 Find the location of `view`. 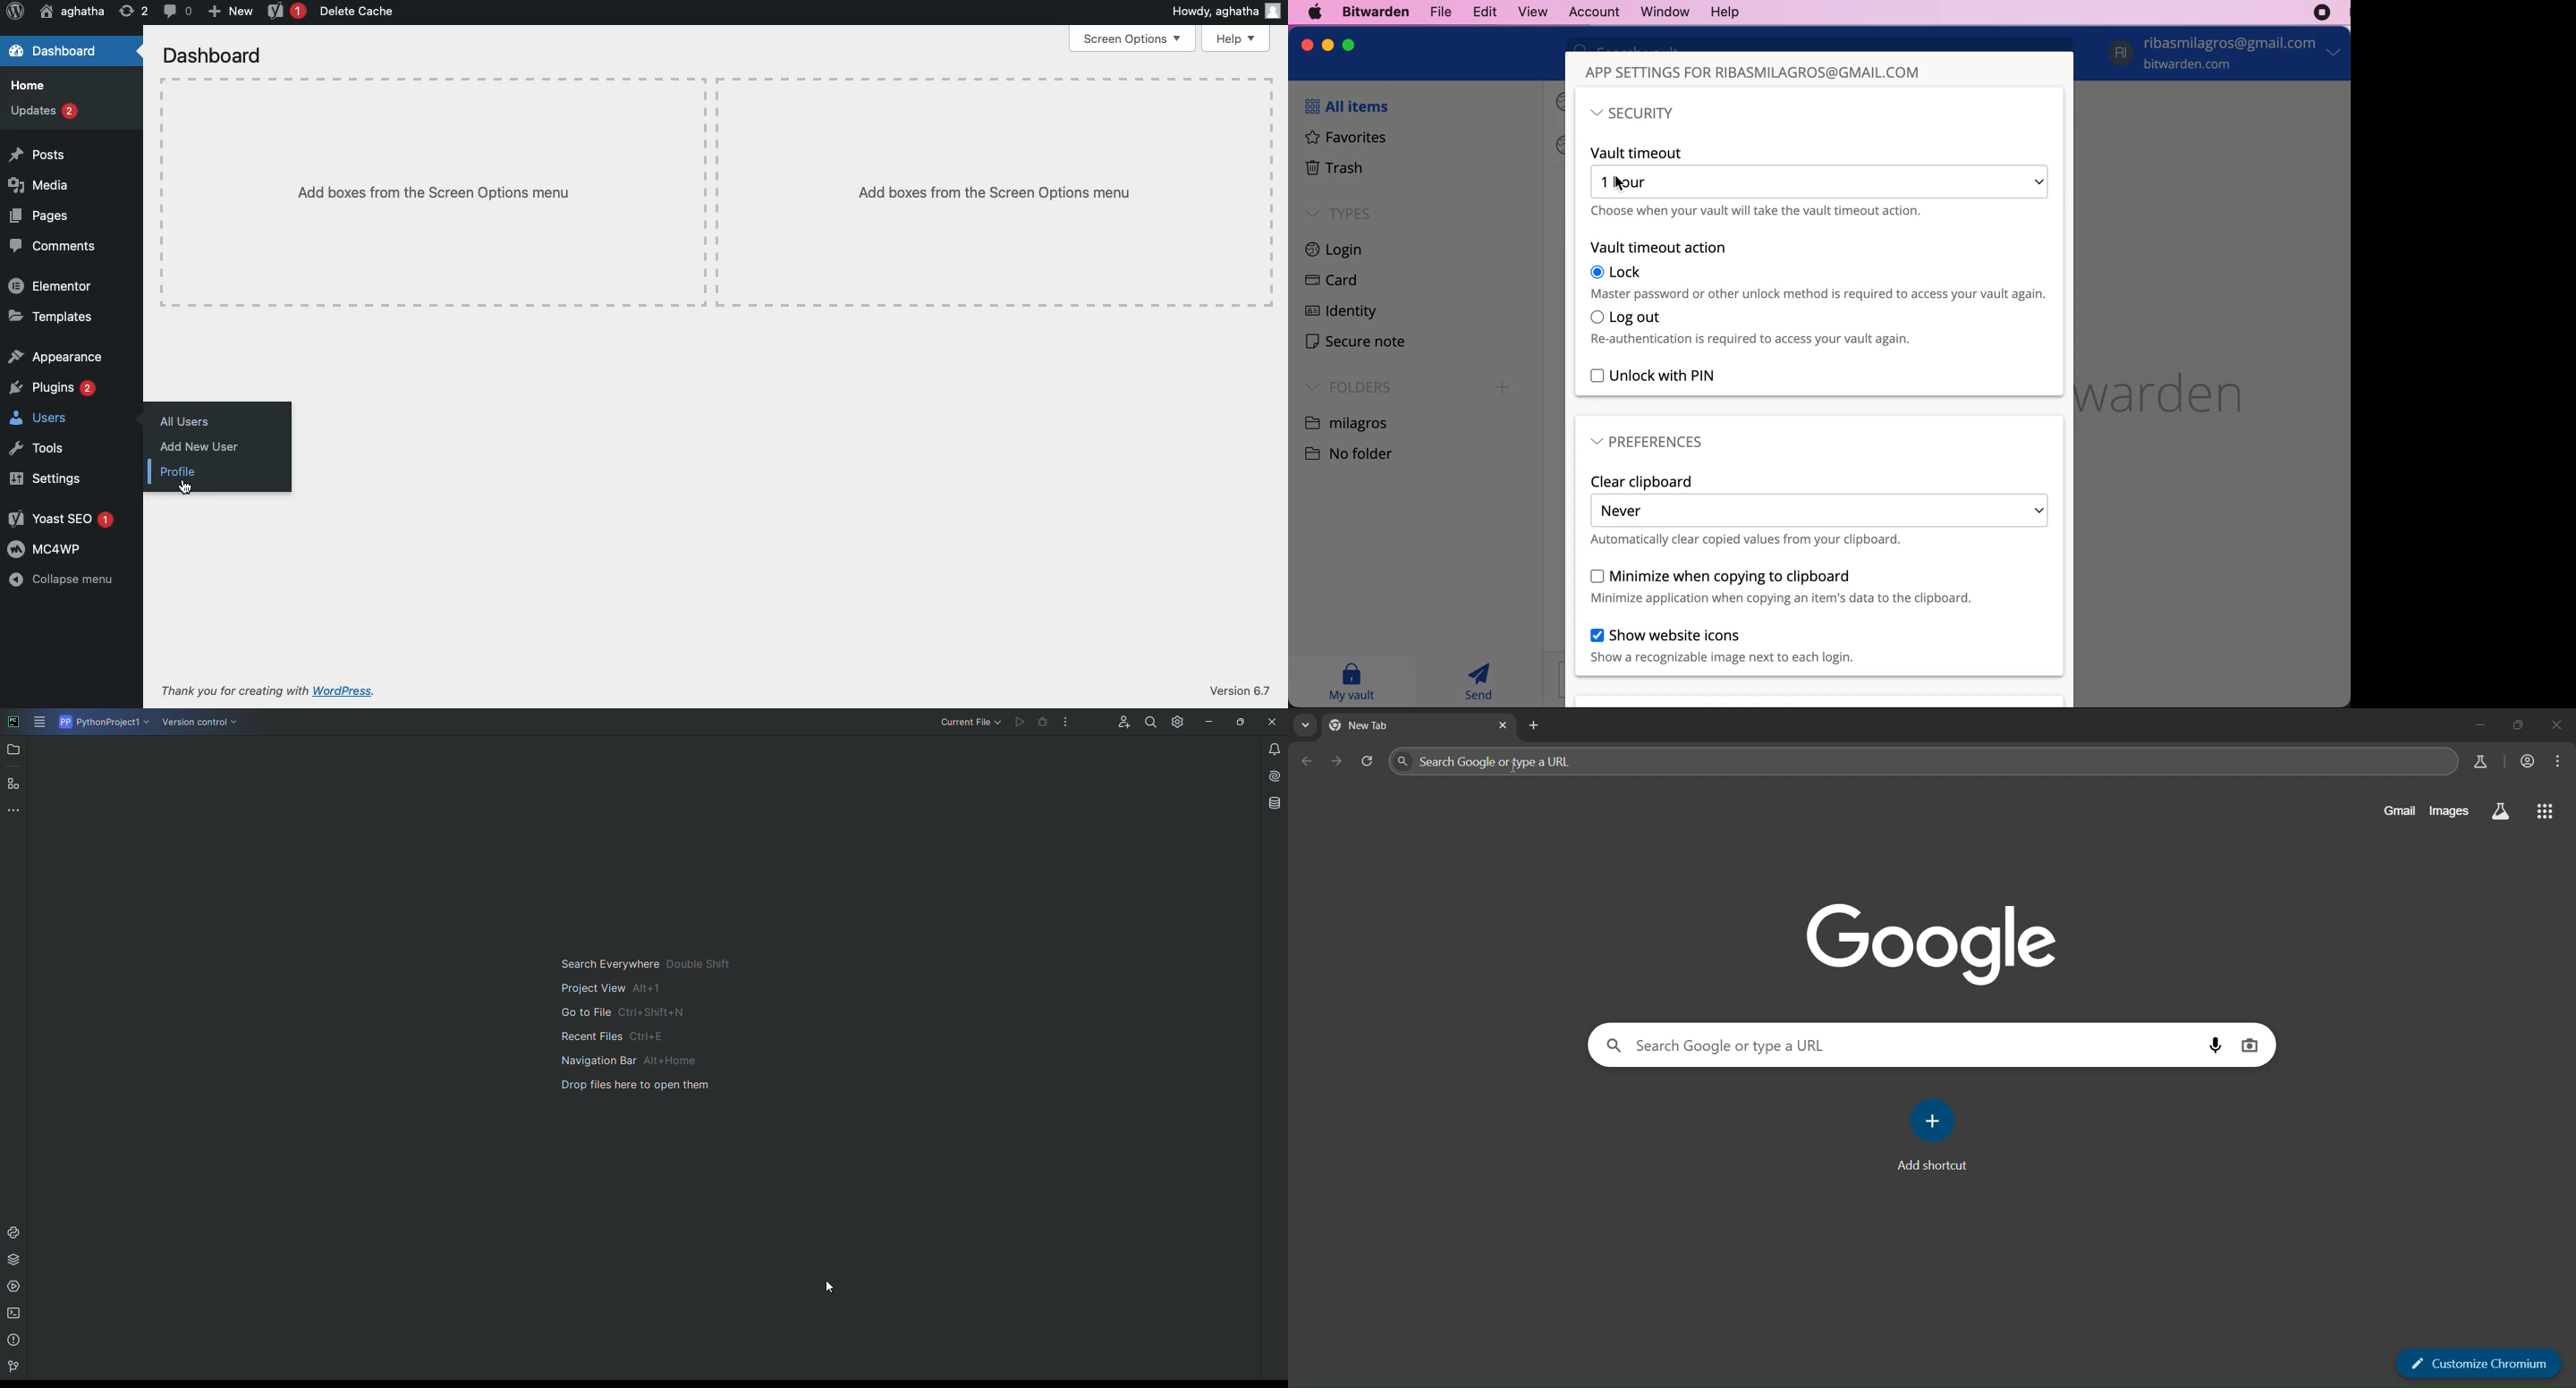

view is located at coordinates (1528, 12).